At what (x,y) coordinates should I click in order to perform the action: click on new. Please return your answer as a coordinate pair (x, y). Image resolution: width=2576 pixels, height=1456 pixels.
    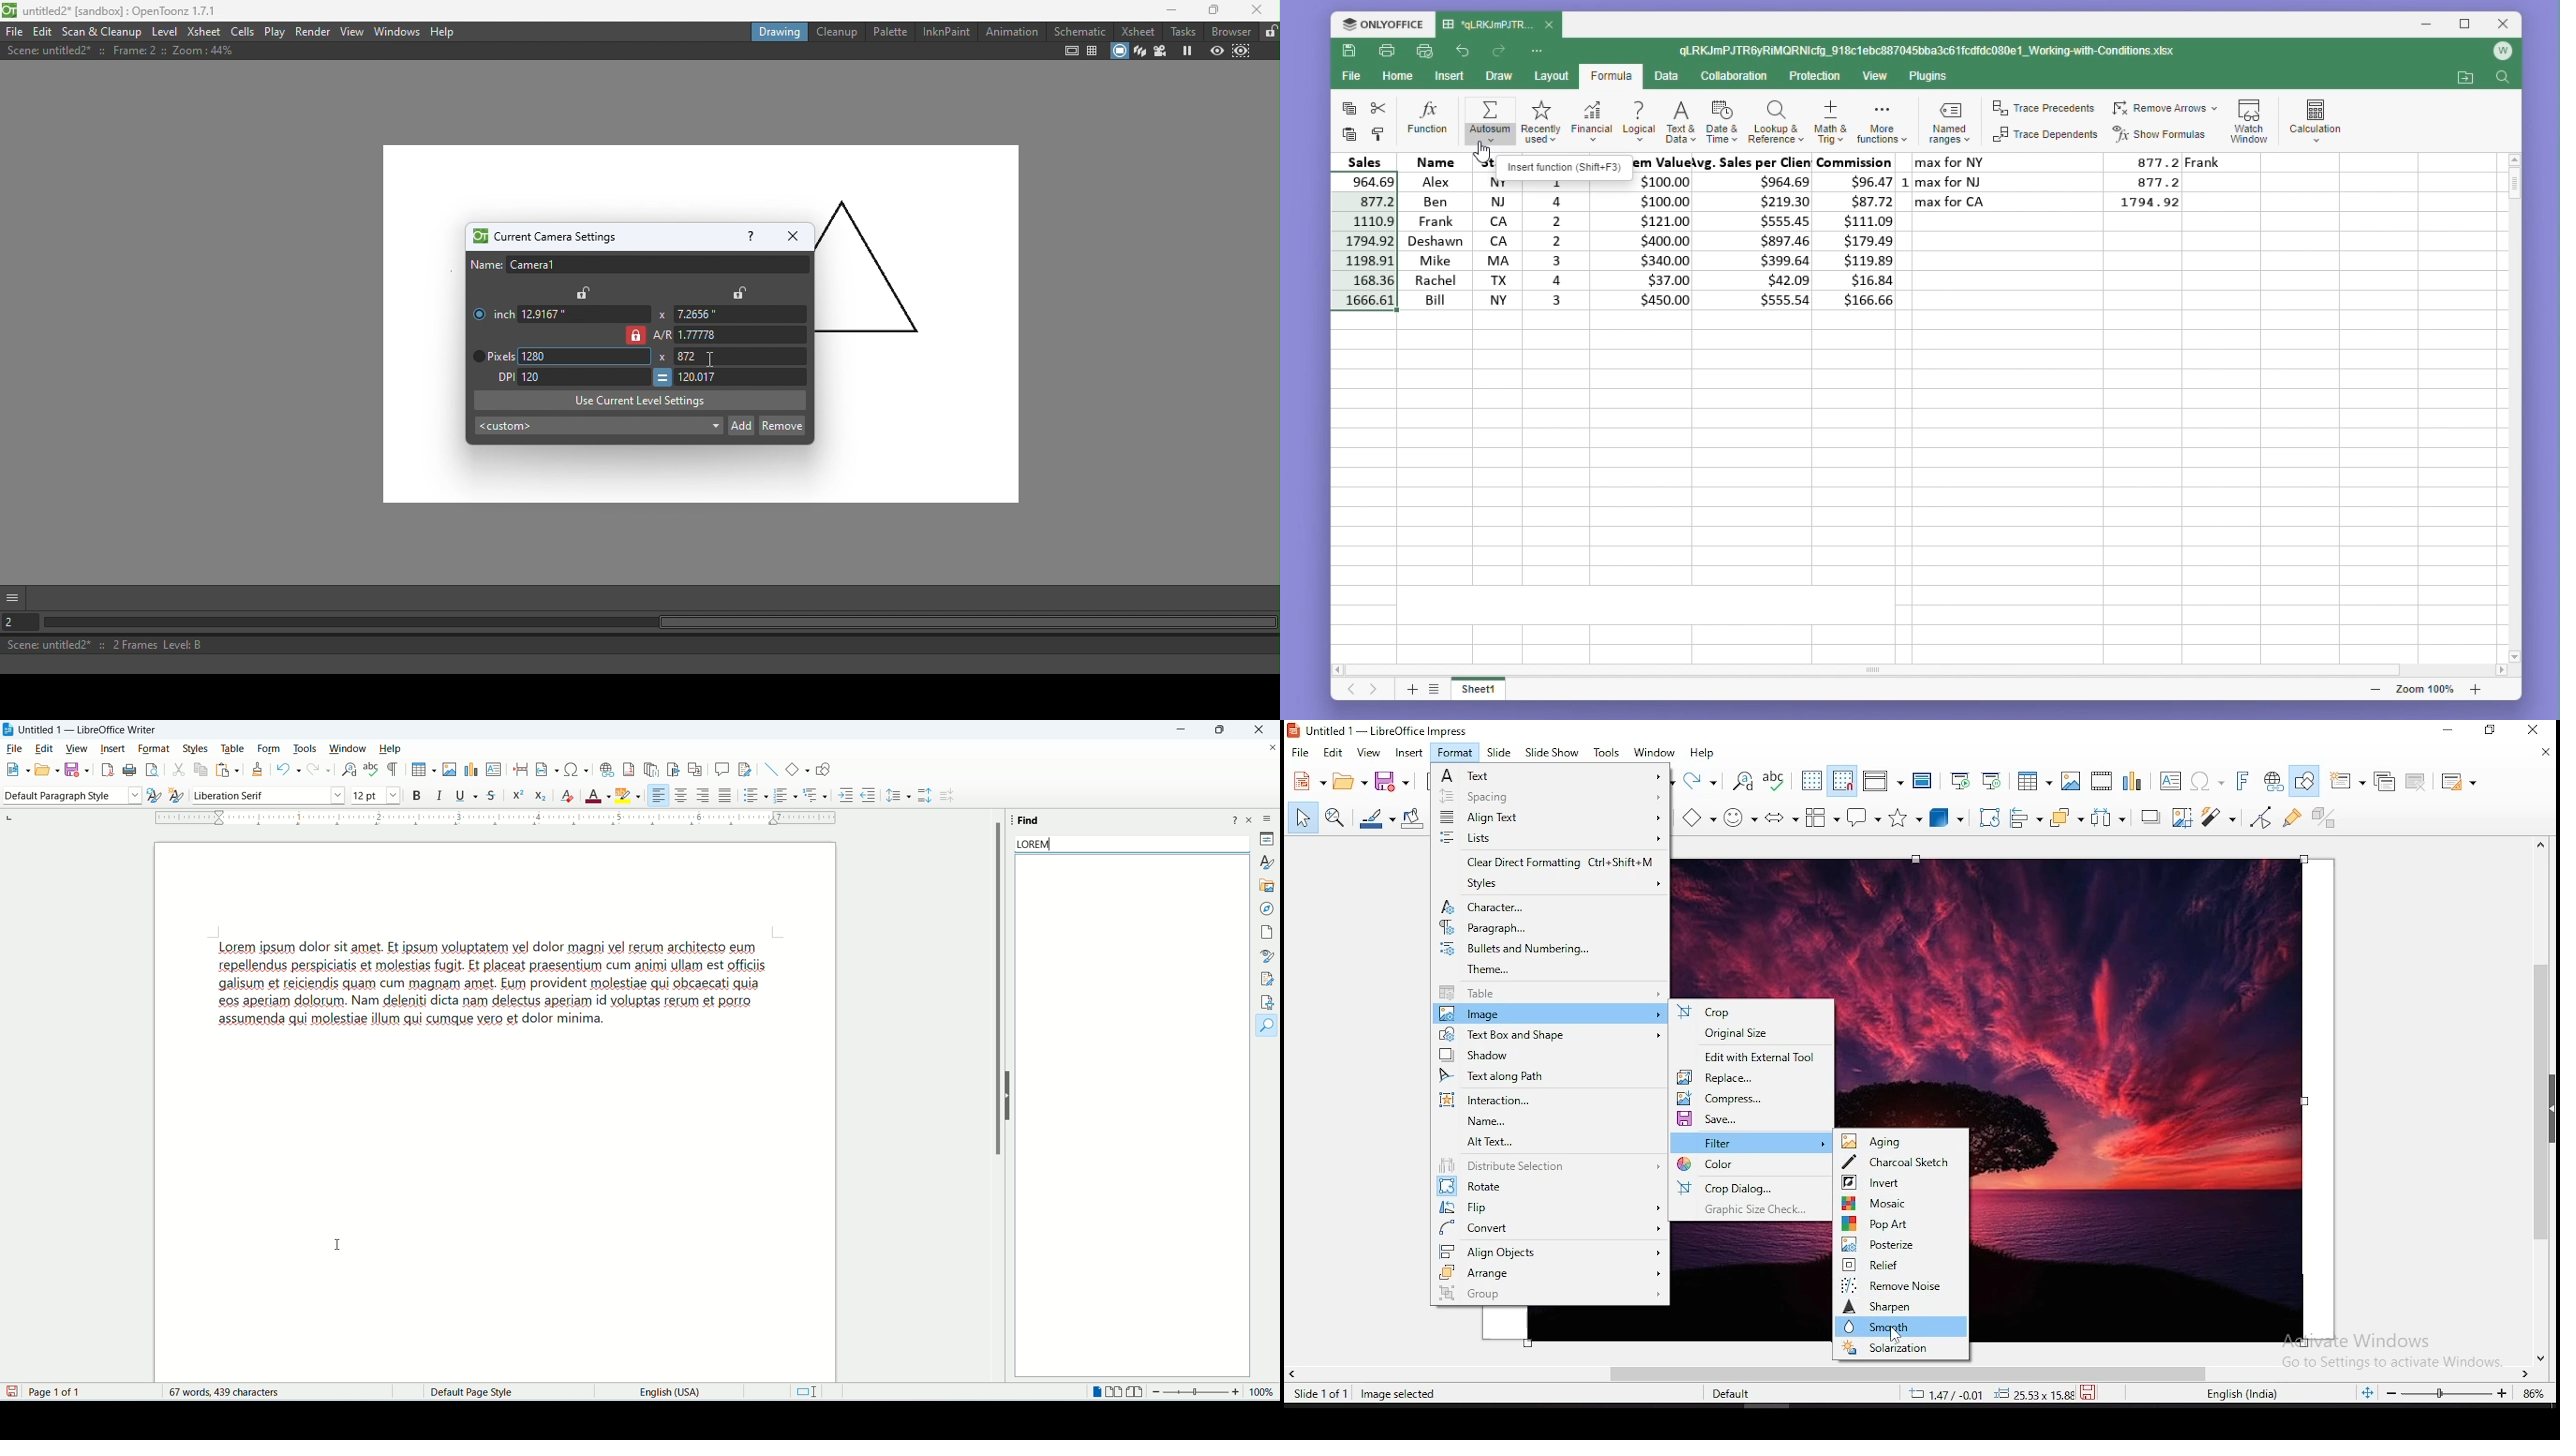
    Looking at the image, I should click on (10, 770).